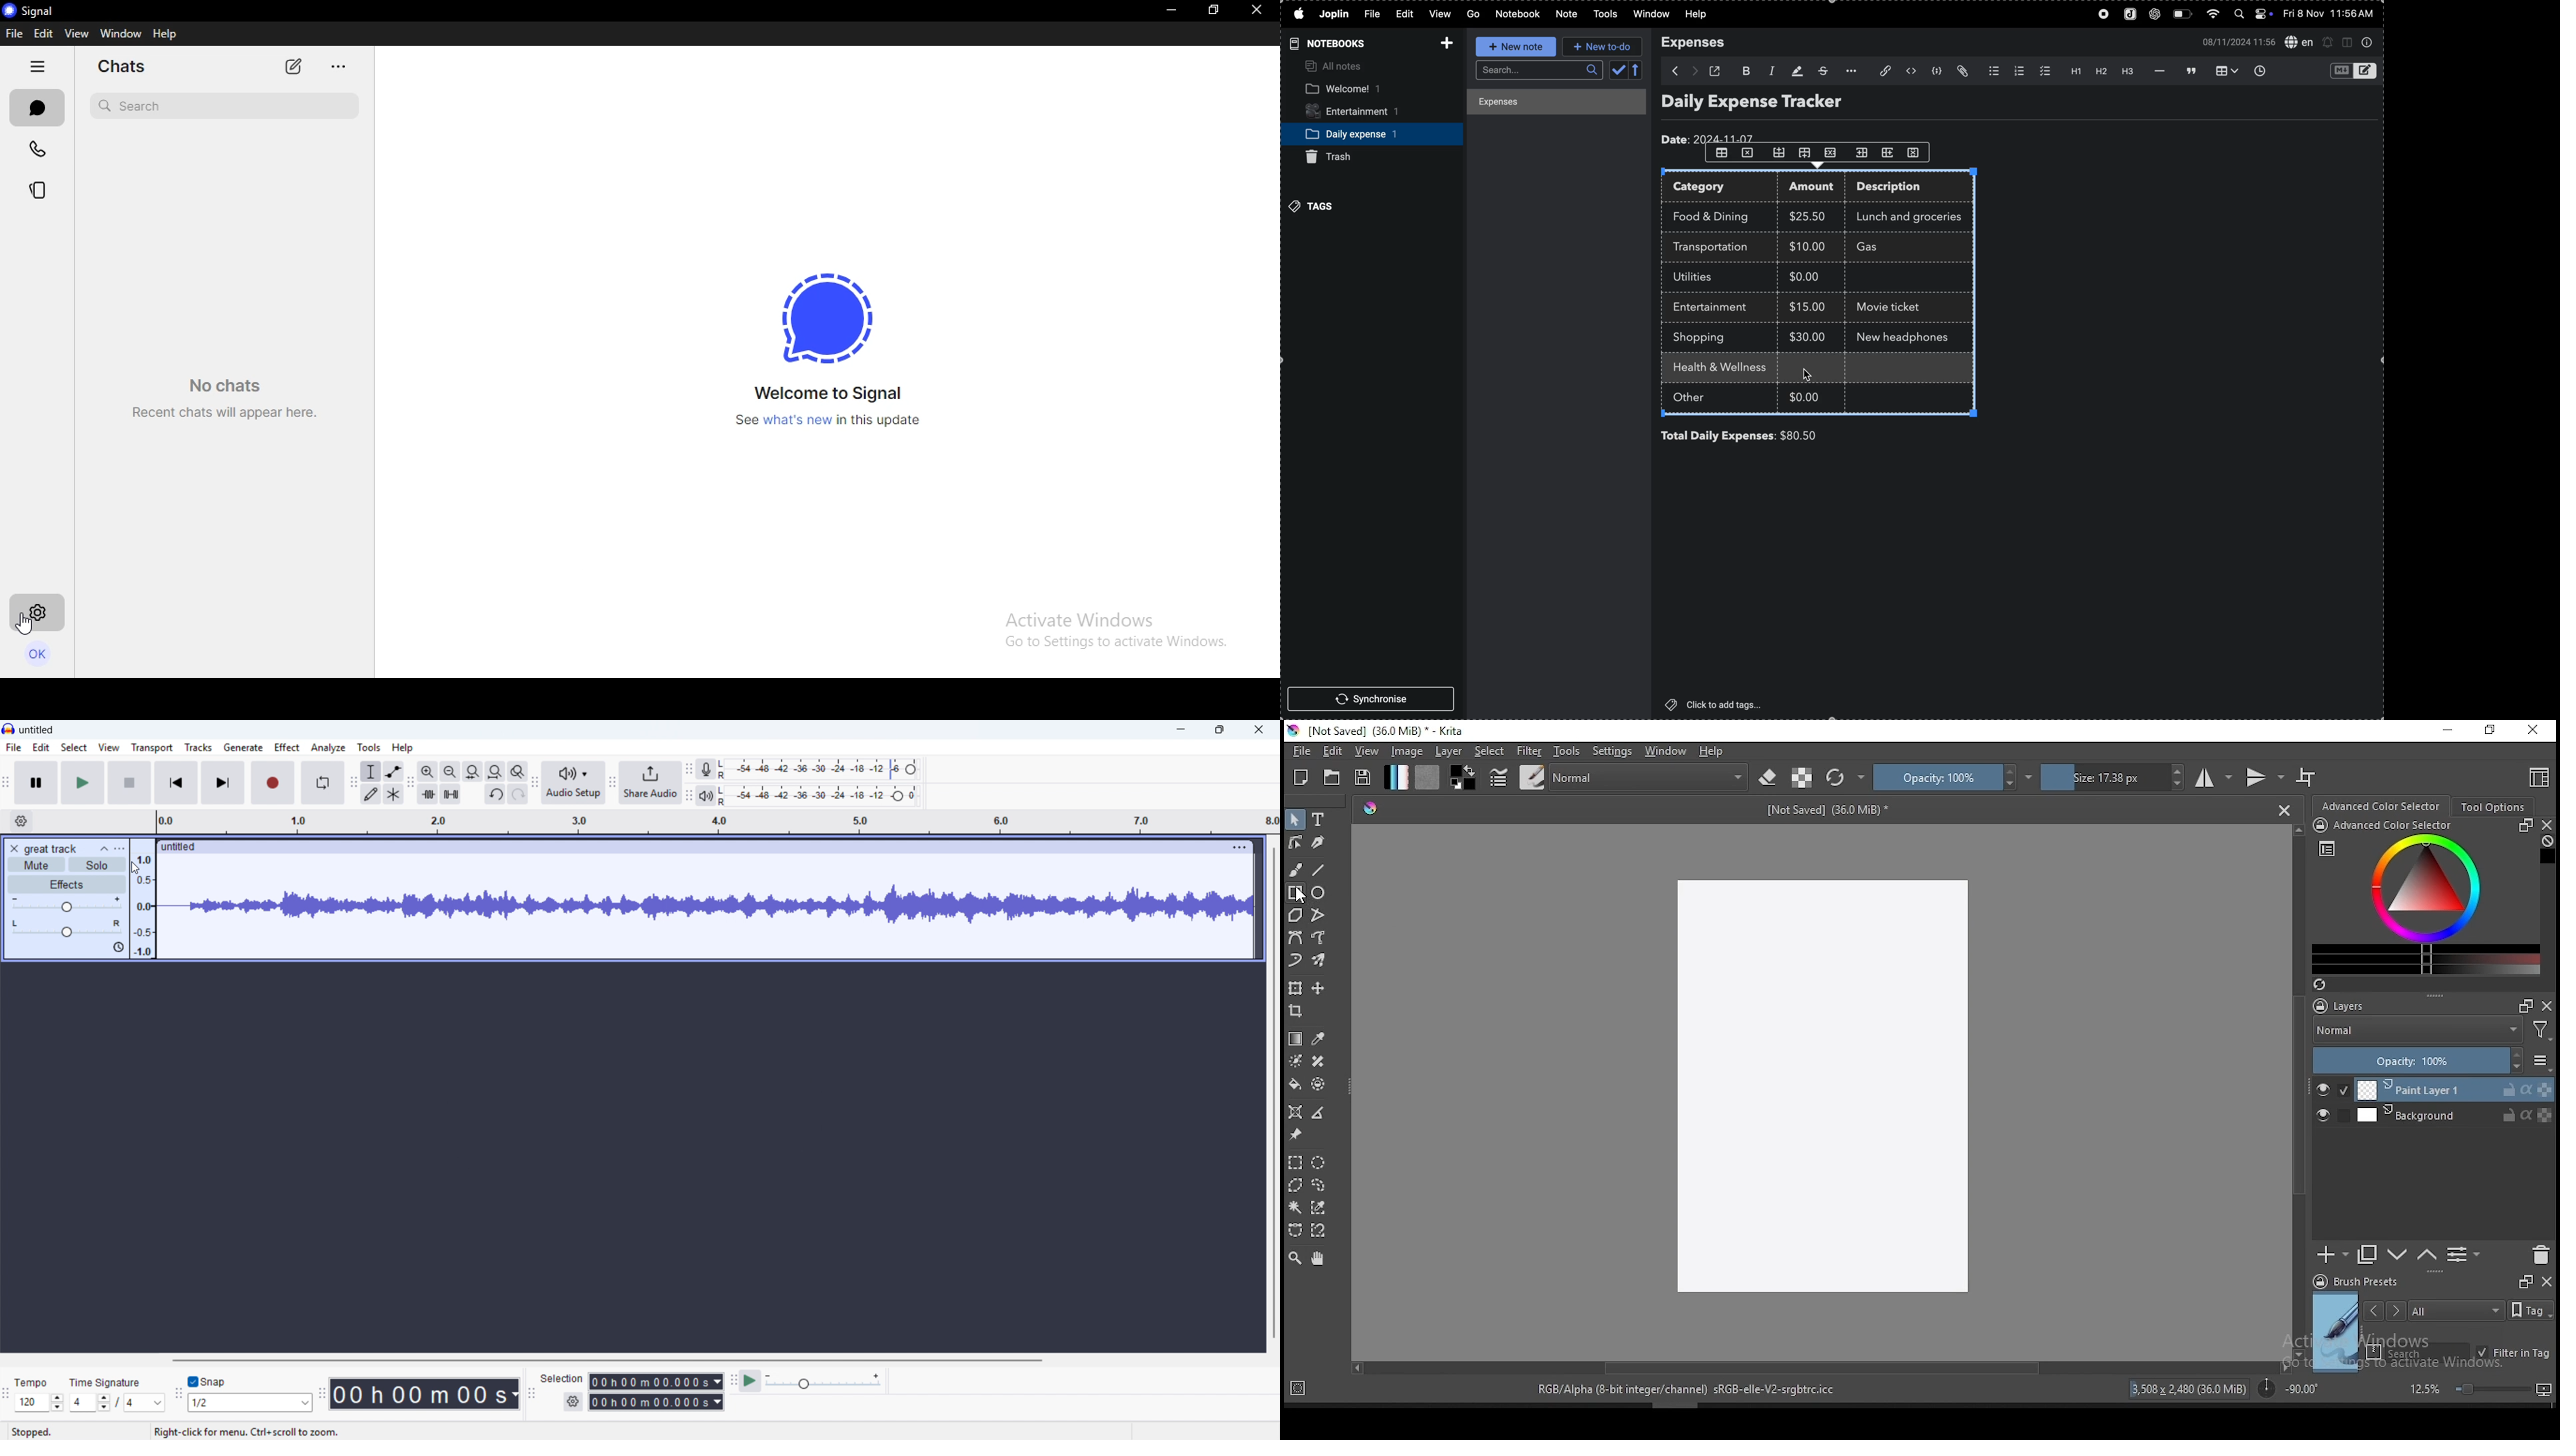 The image size is (2576, 1456). What do you see at coordinates (2113, 777) in the screenshot?
I see `size` at bounding box center [2113, 777].